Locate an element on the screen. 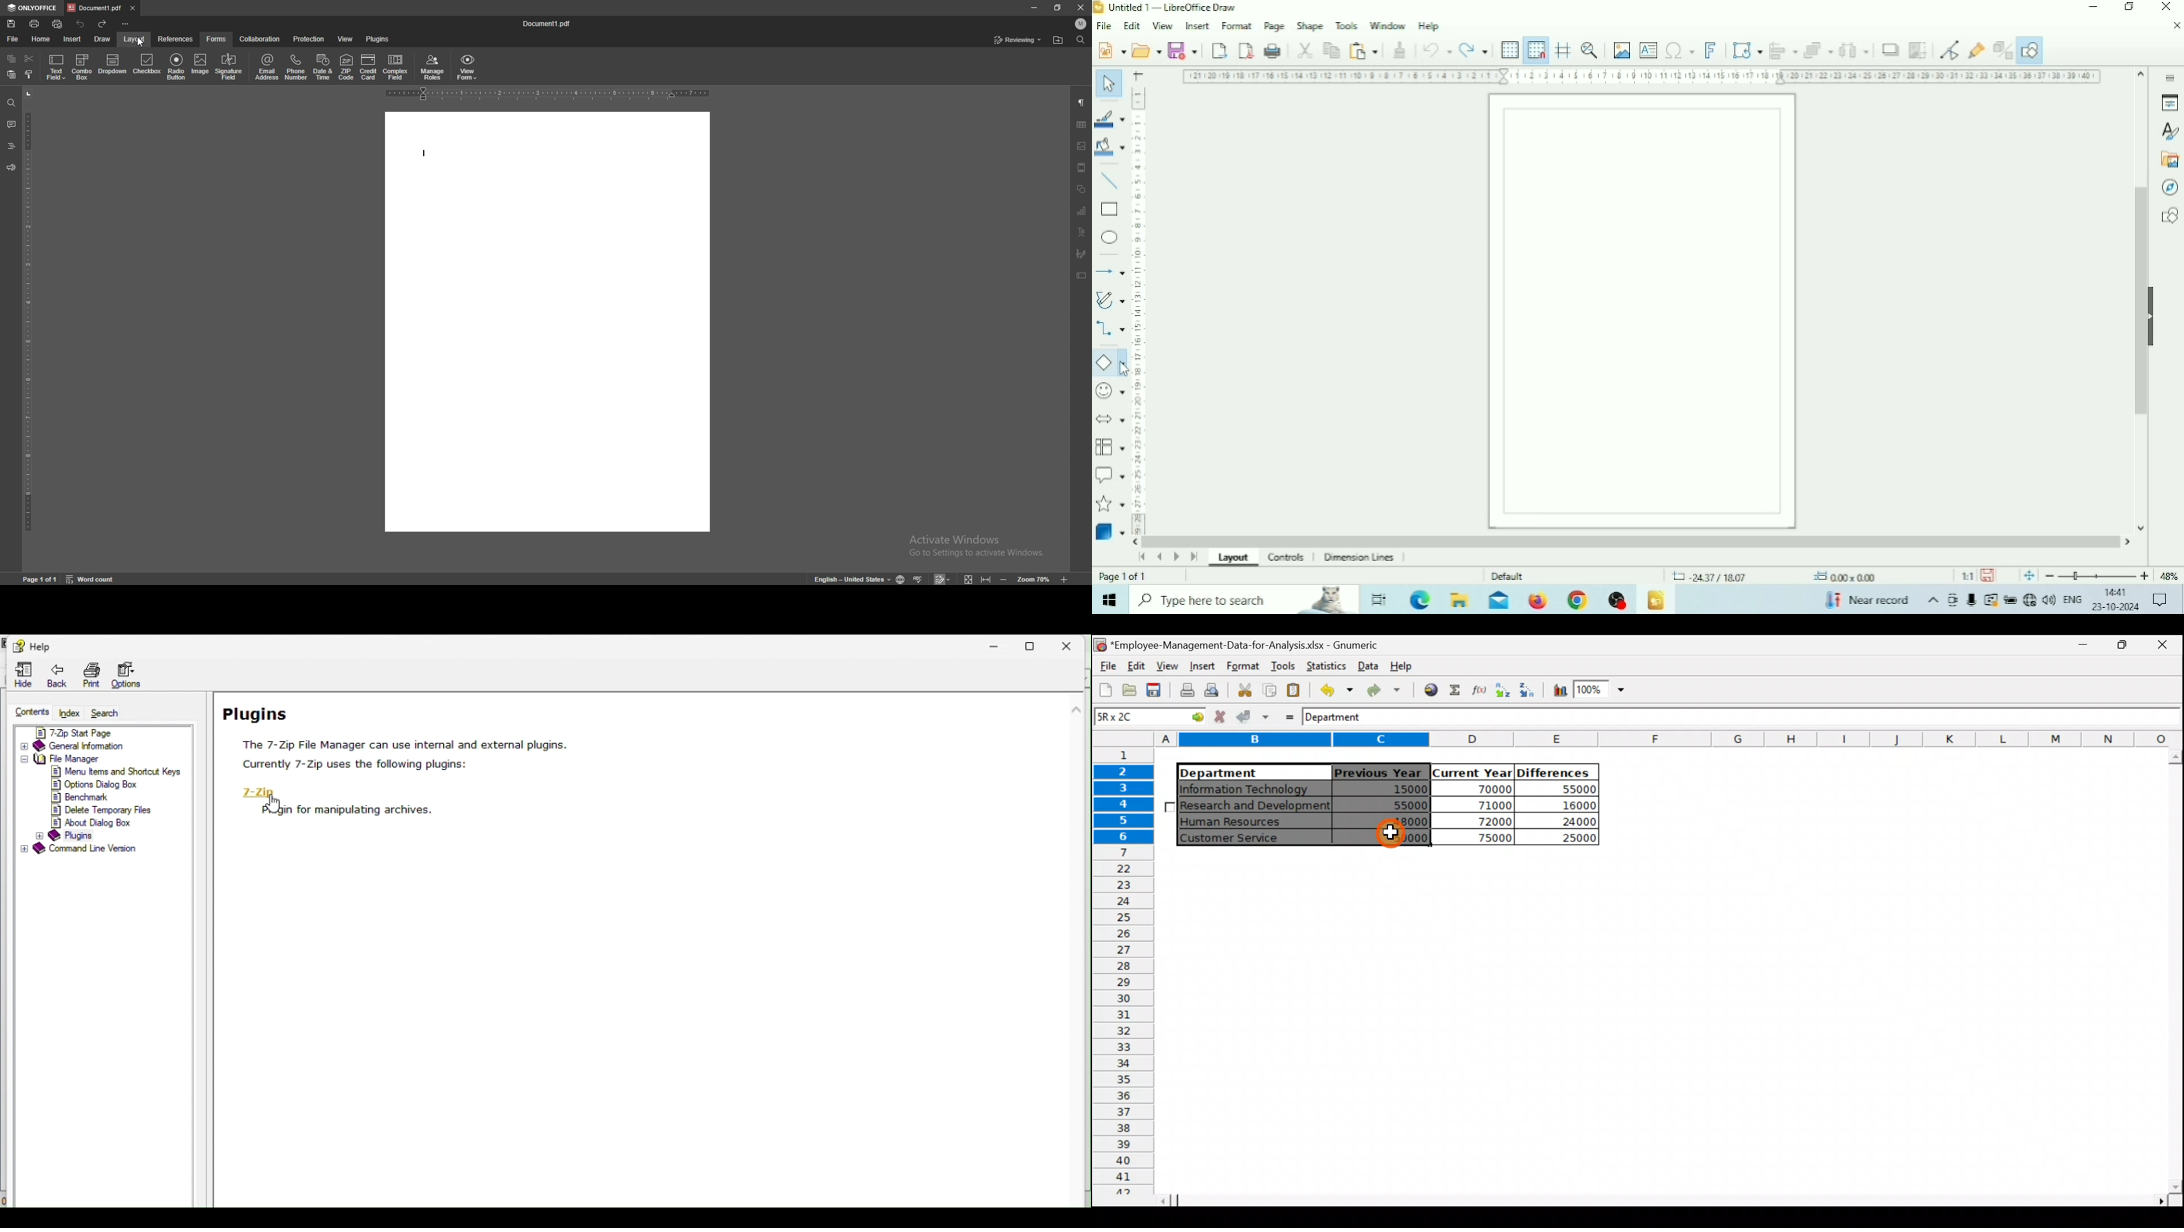  Ellipse is located at coordinates (1109, 237).